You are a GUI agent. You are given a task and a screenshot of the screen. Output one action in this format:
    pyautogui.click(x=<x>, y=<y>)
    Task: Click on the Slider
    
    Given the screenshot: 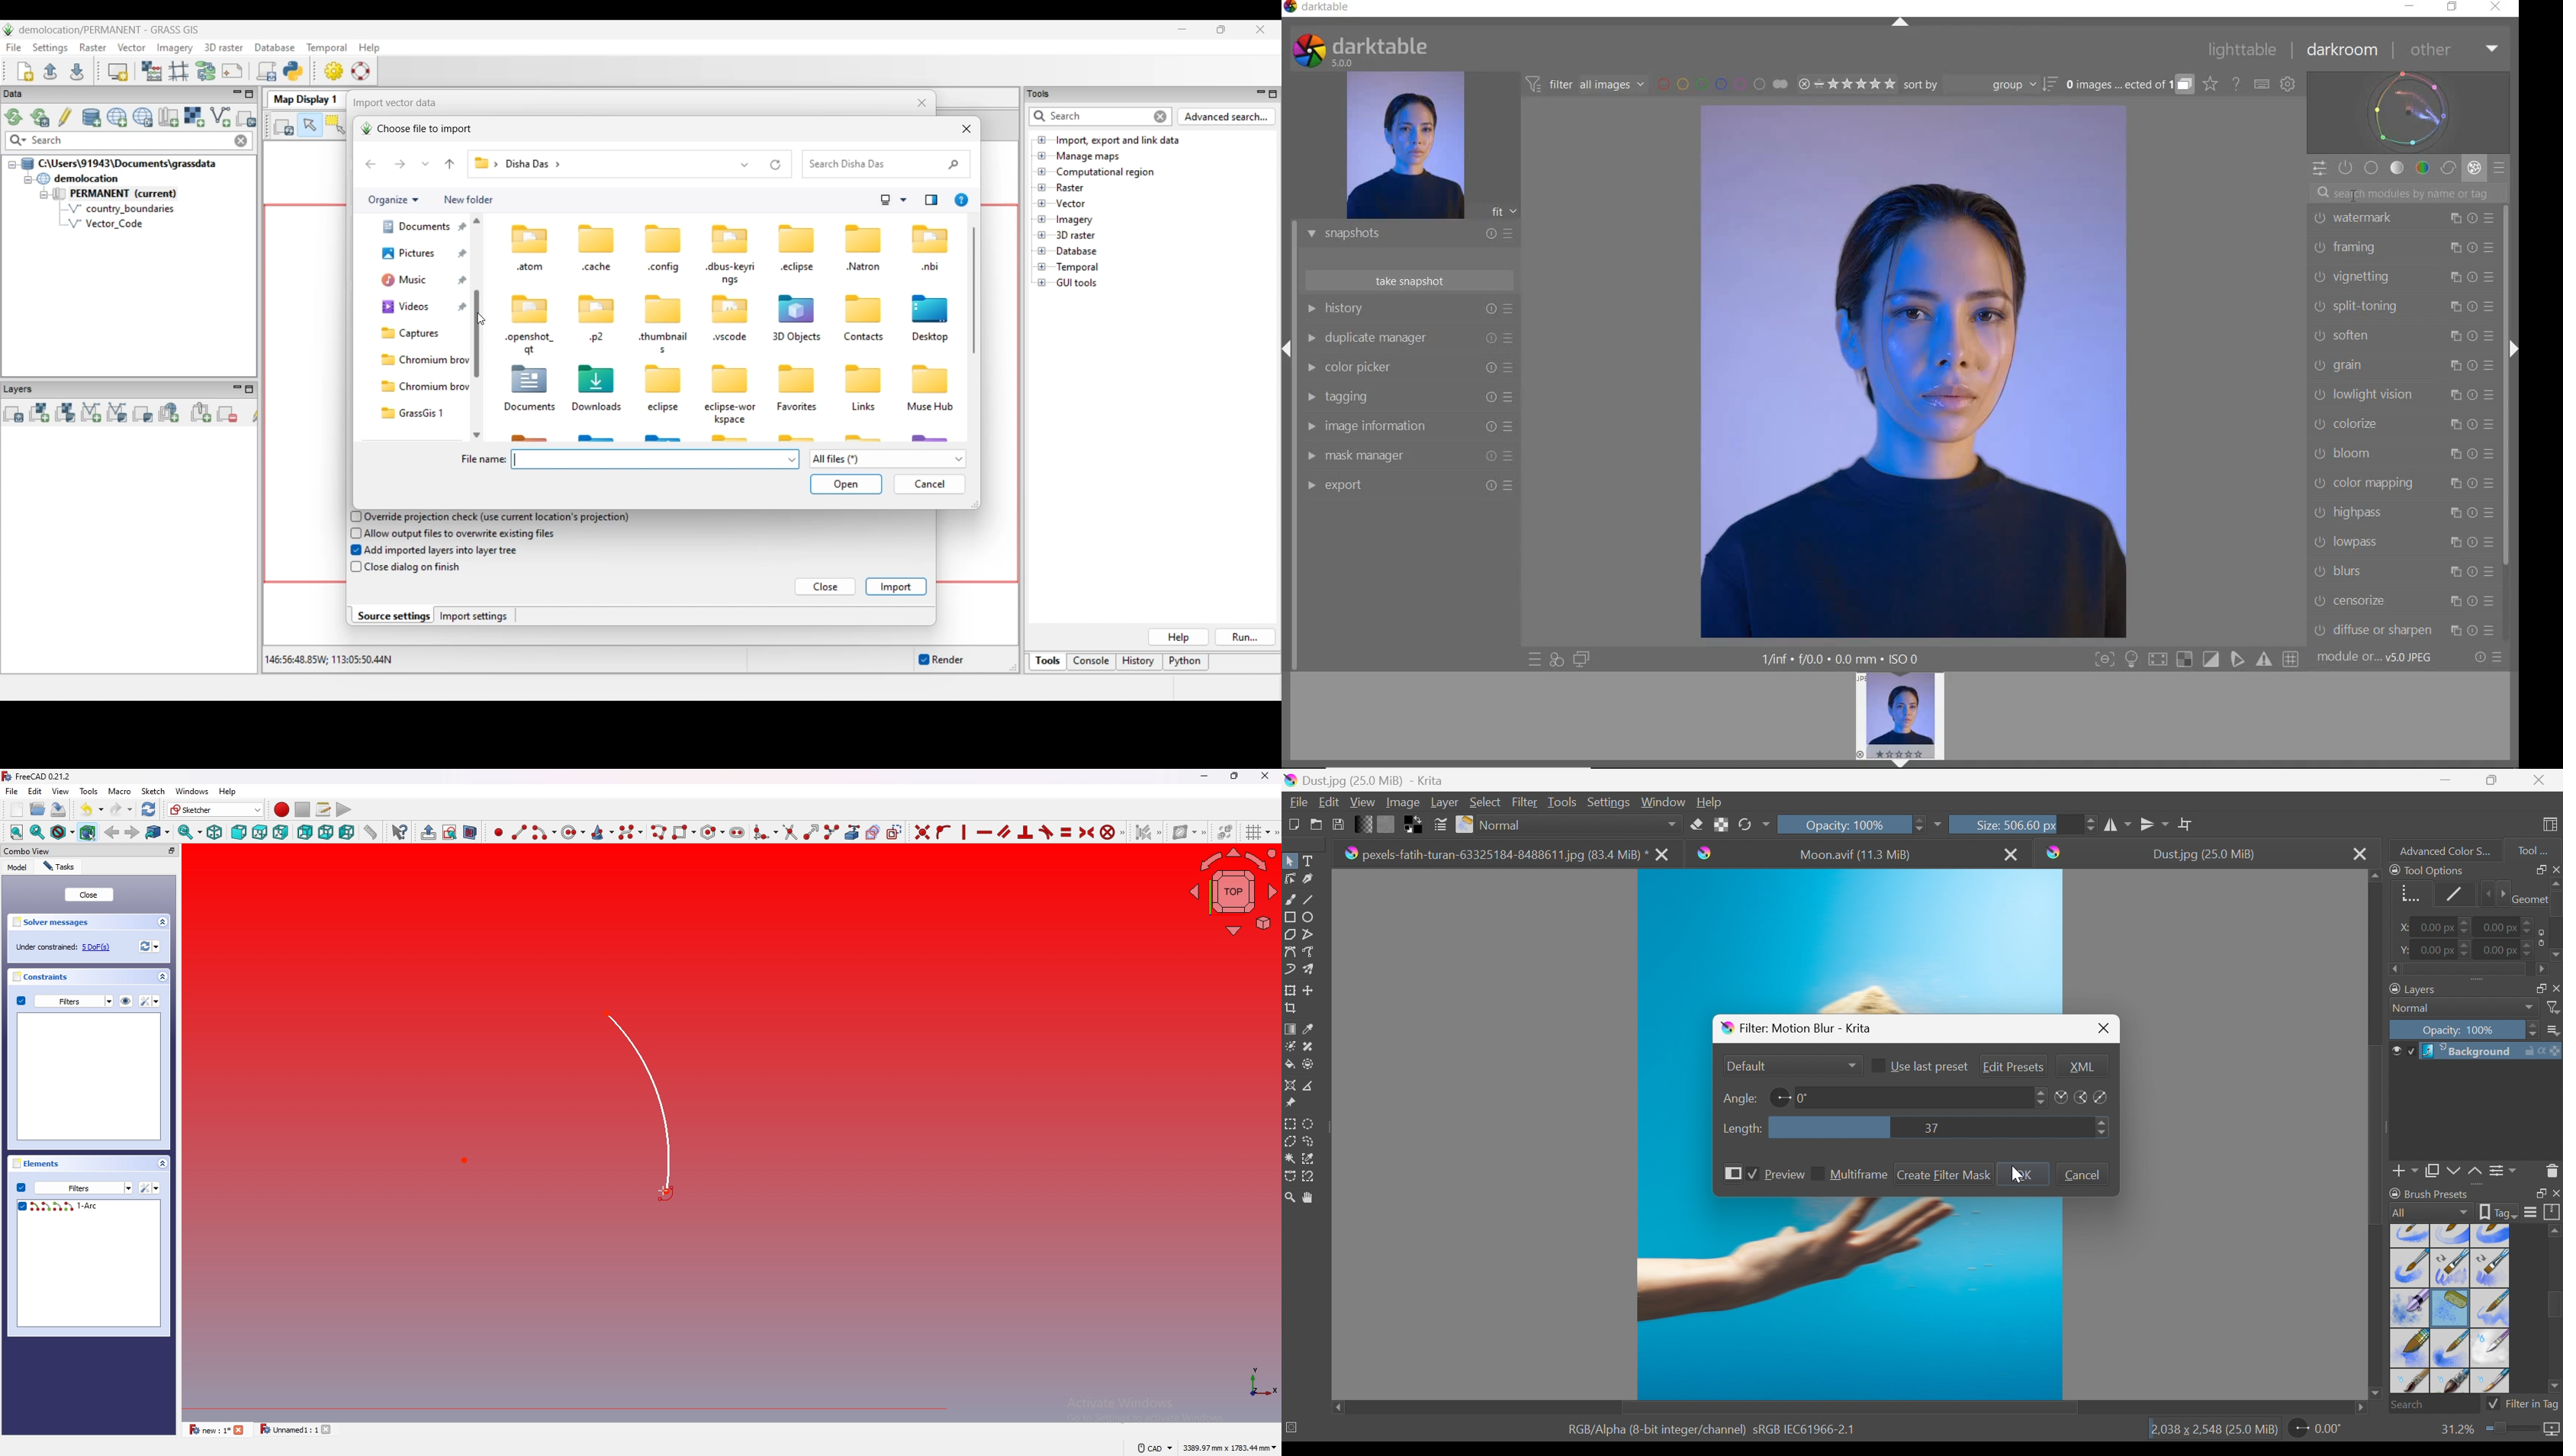 What is the action you would take?
    pyautogui.click(x=2534, y=1030)
    